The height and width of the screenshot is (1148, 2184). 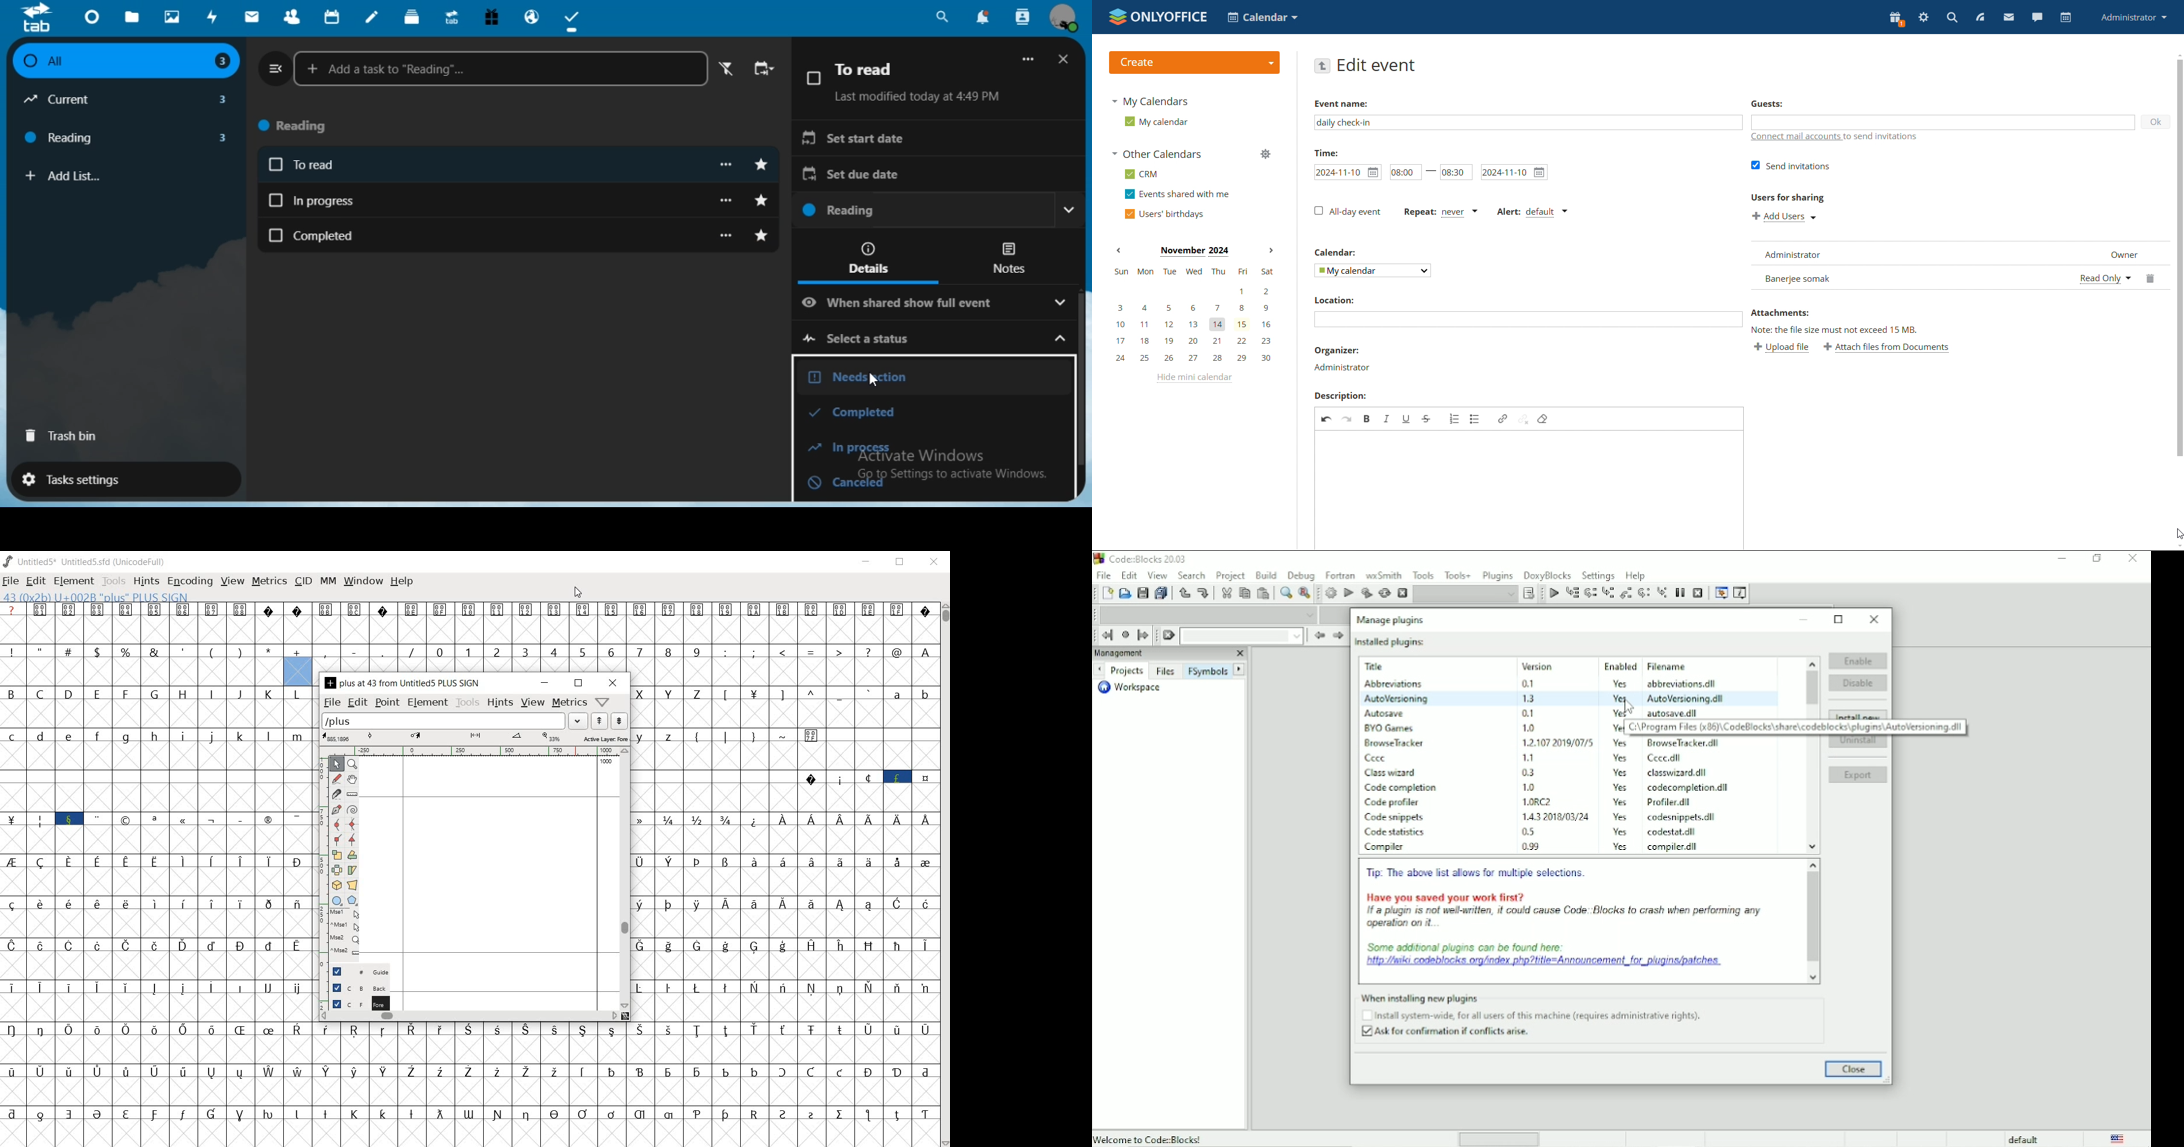 I want to click on metrics, so click(x=569, y=703).